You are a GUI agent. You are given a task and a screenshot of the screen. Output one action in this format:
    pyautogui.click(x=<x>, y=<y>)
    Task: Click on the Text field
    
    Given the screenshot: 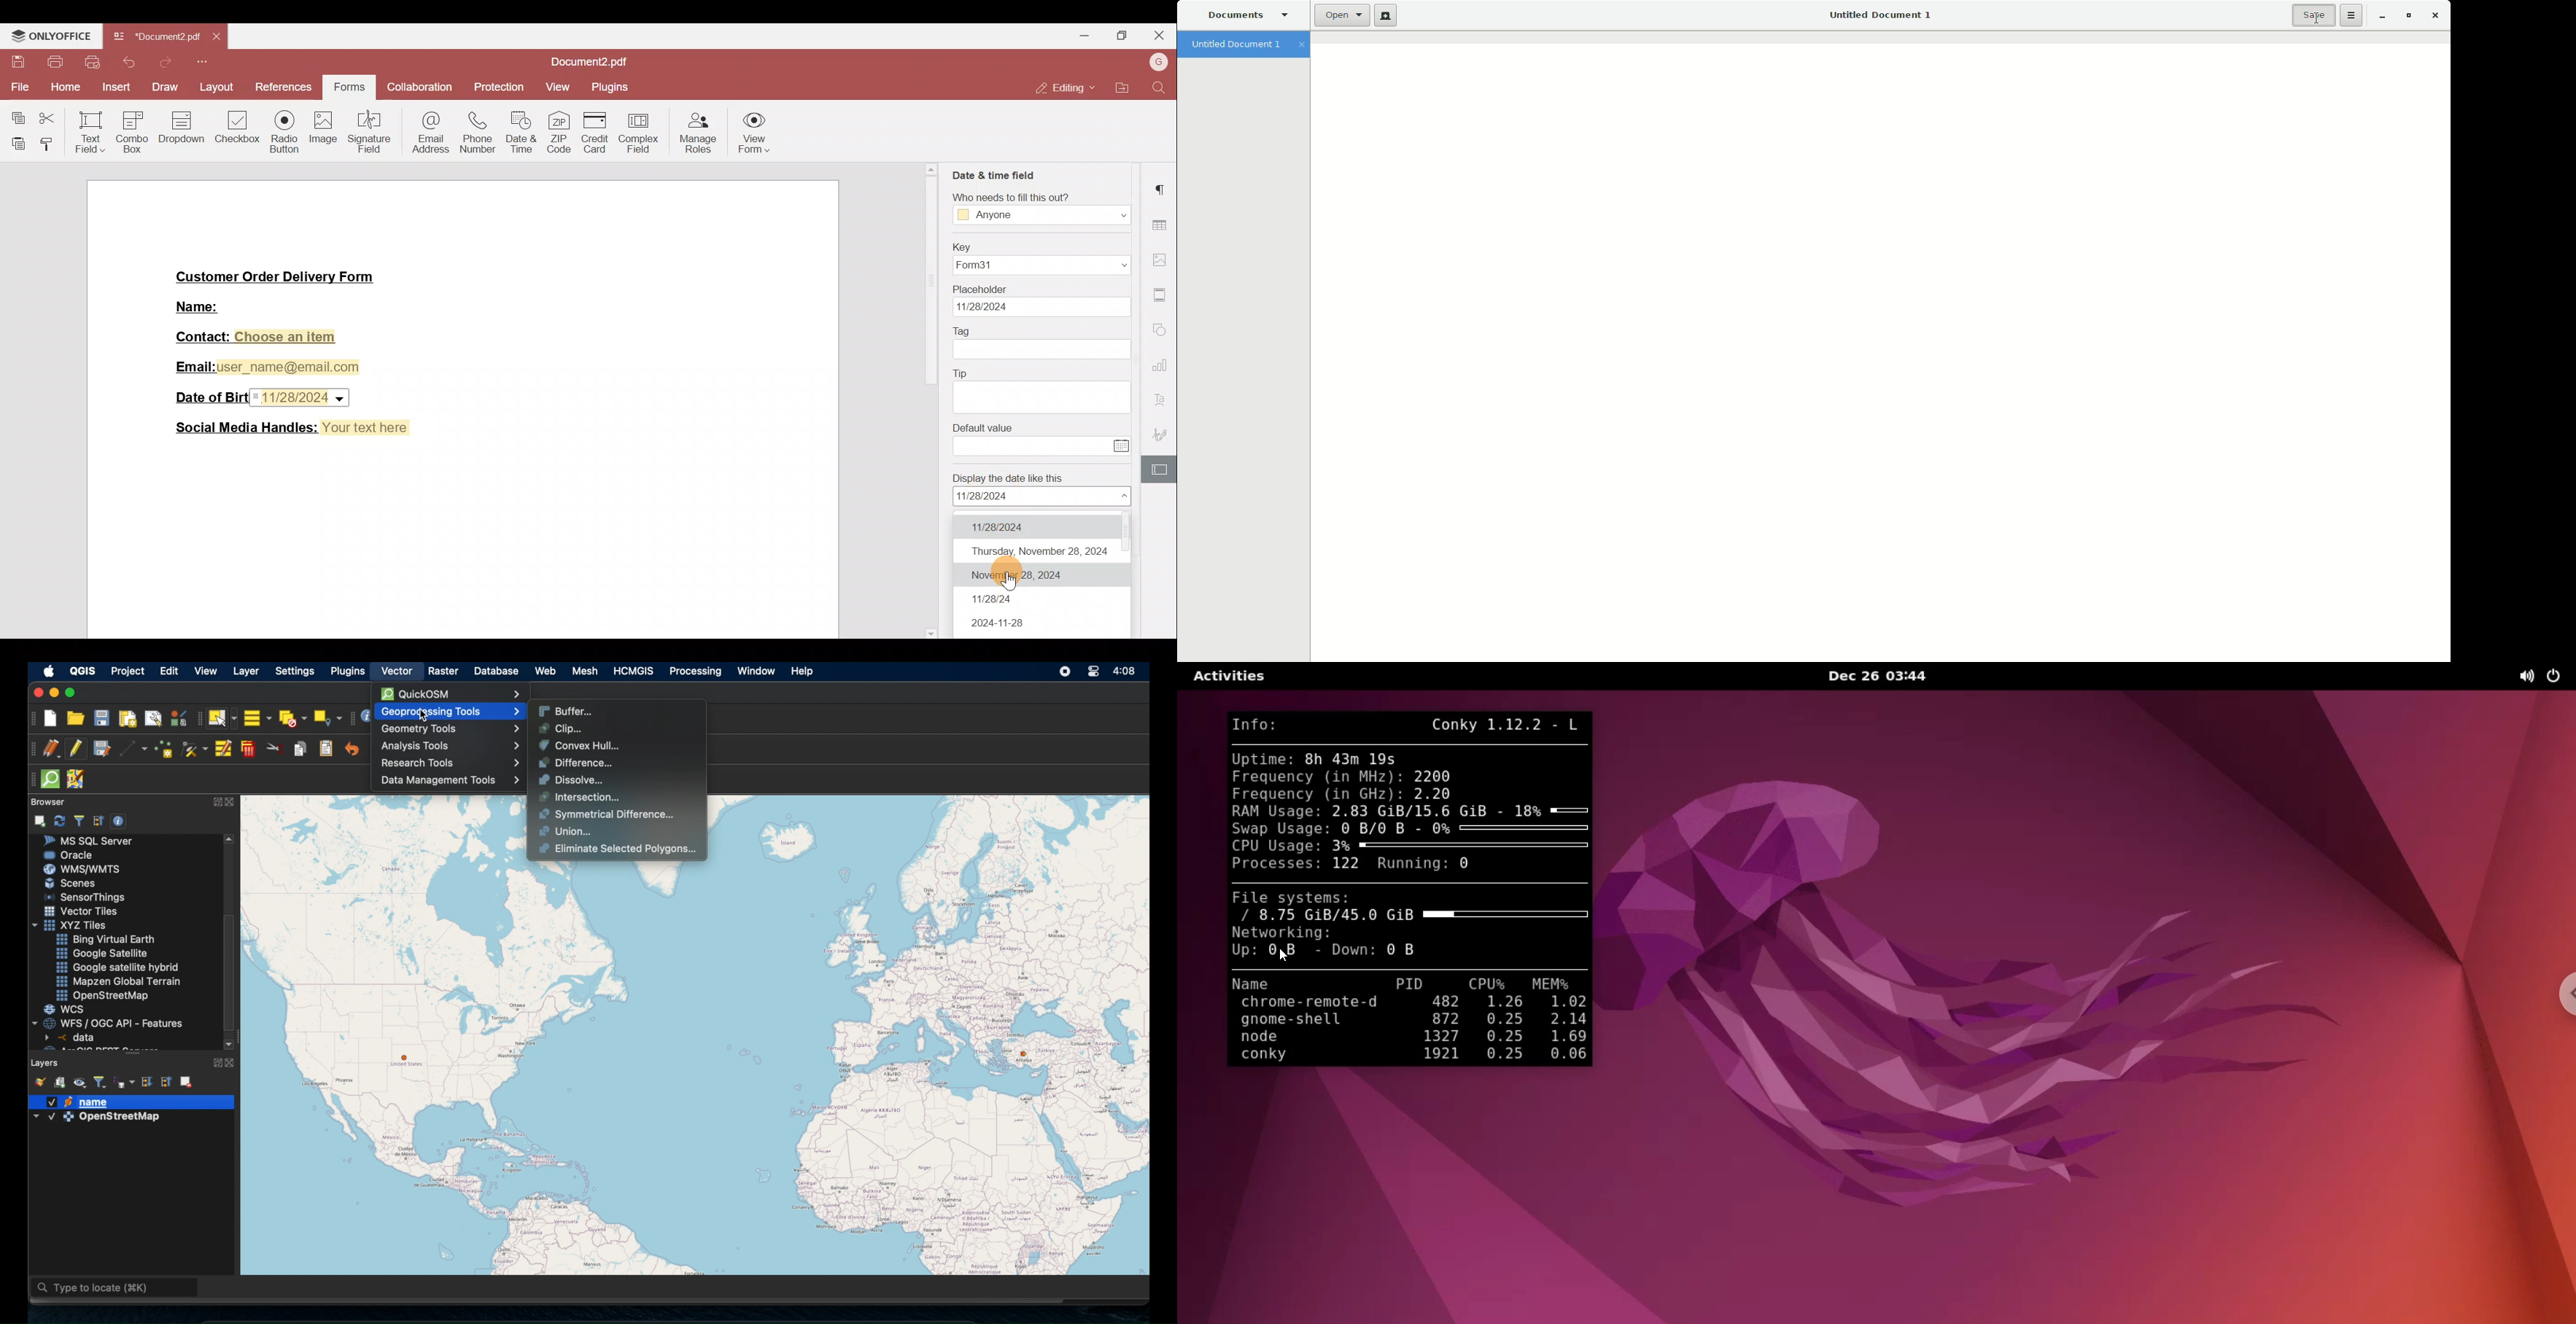 What is the action you would take?
    pyautogui.click(x=89, y=132)
    